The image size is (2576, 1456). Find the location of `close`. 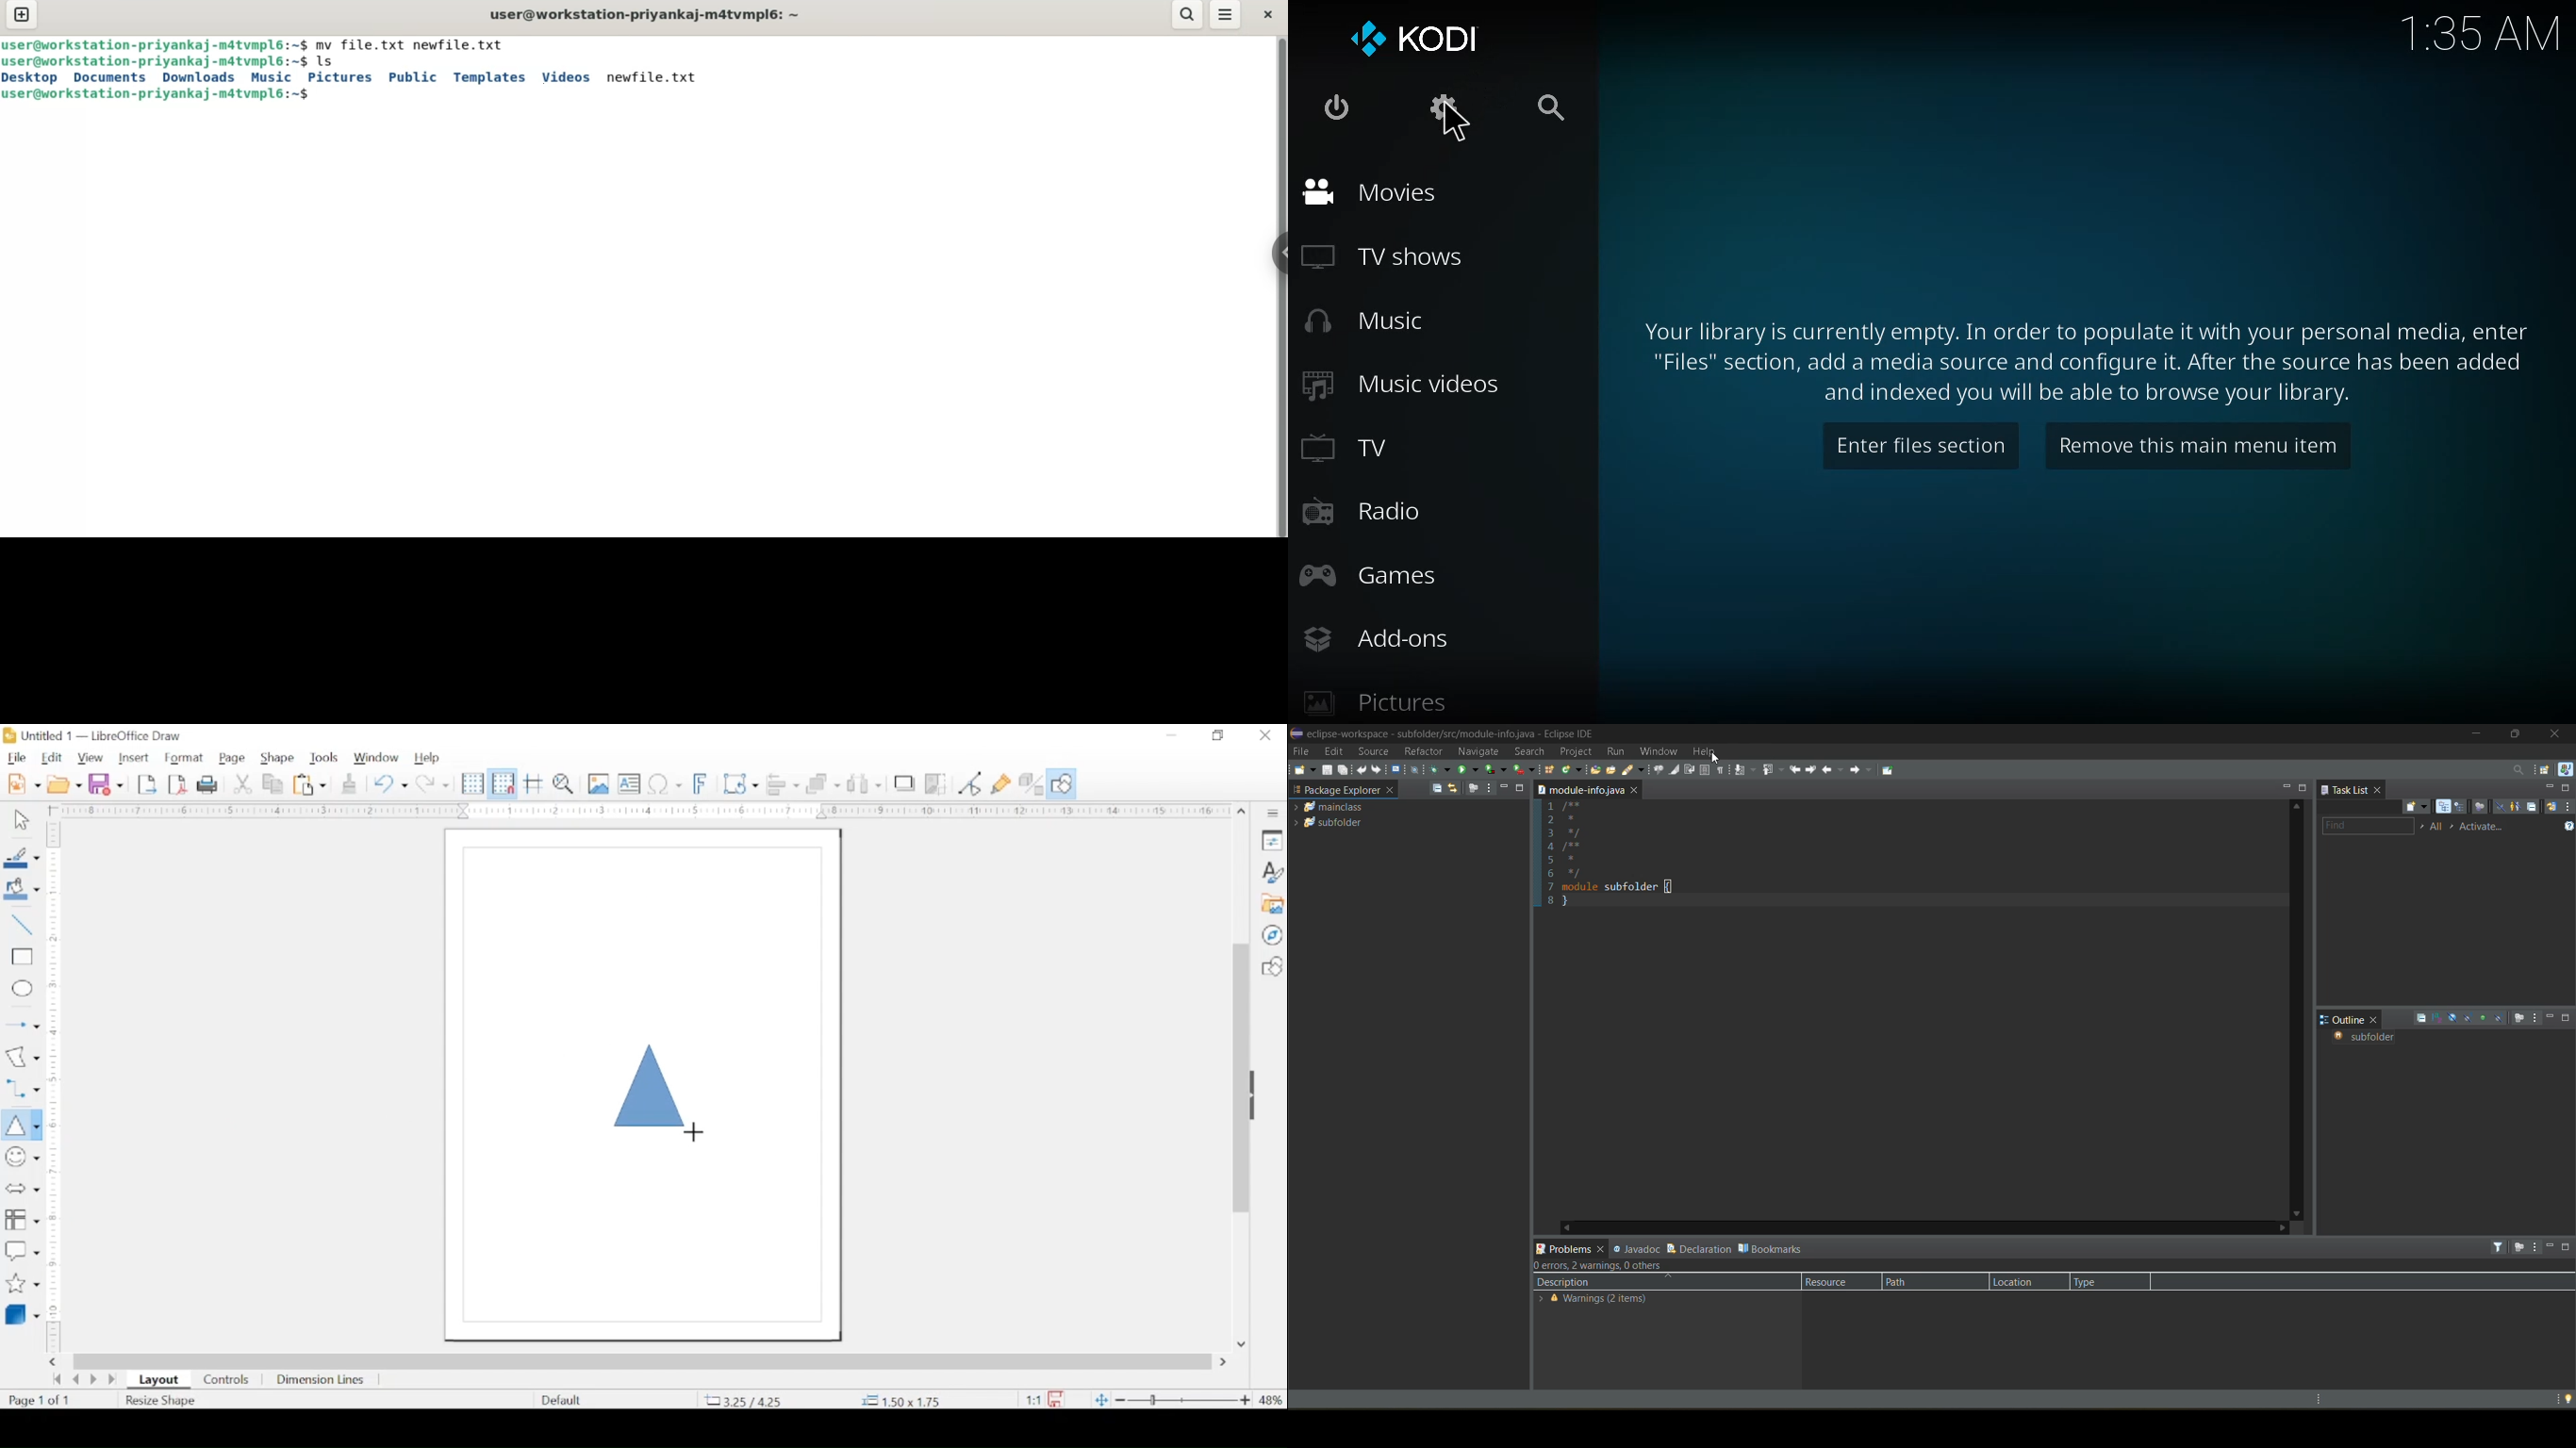

close is located at coordinates (2557, 733).